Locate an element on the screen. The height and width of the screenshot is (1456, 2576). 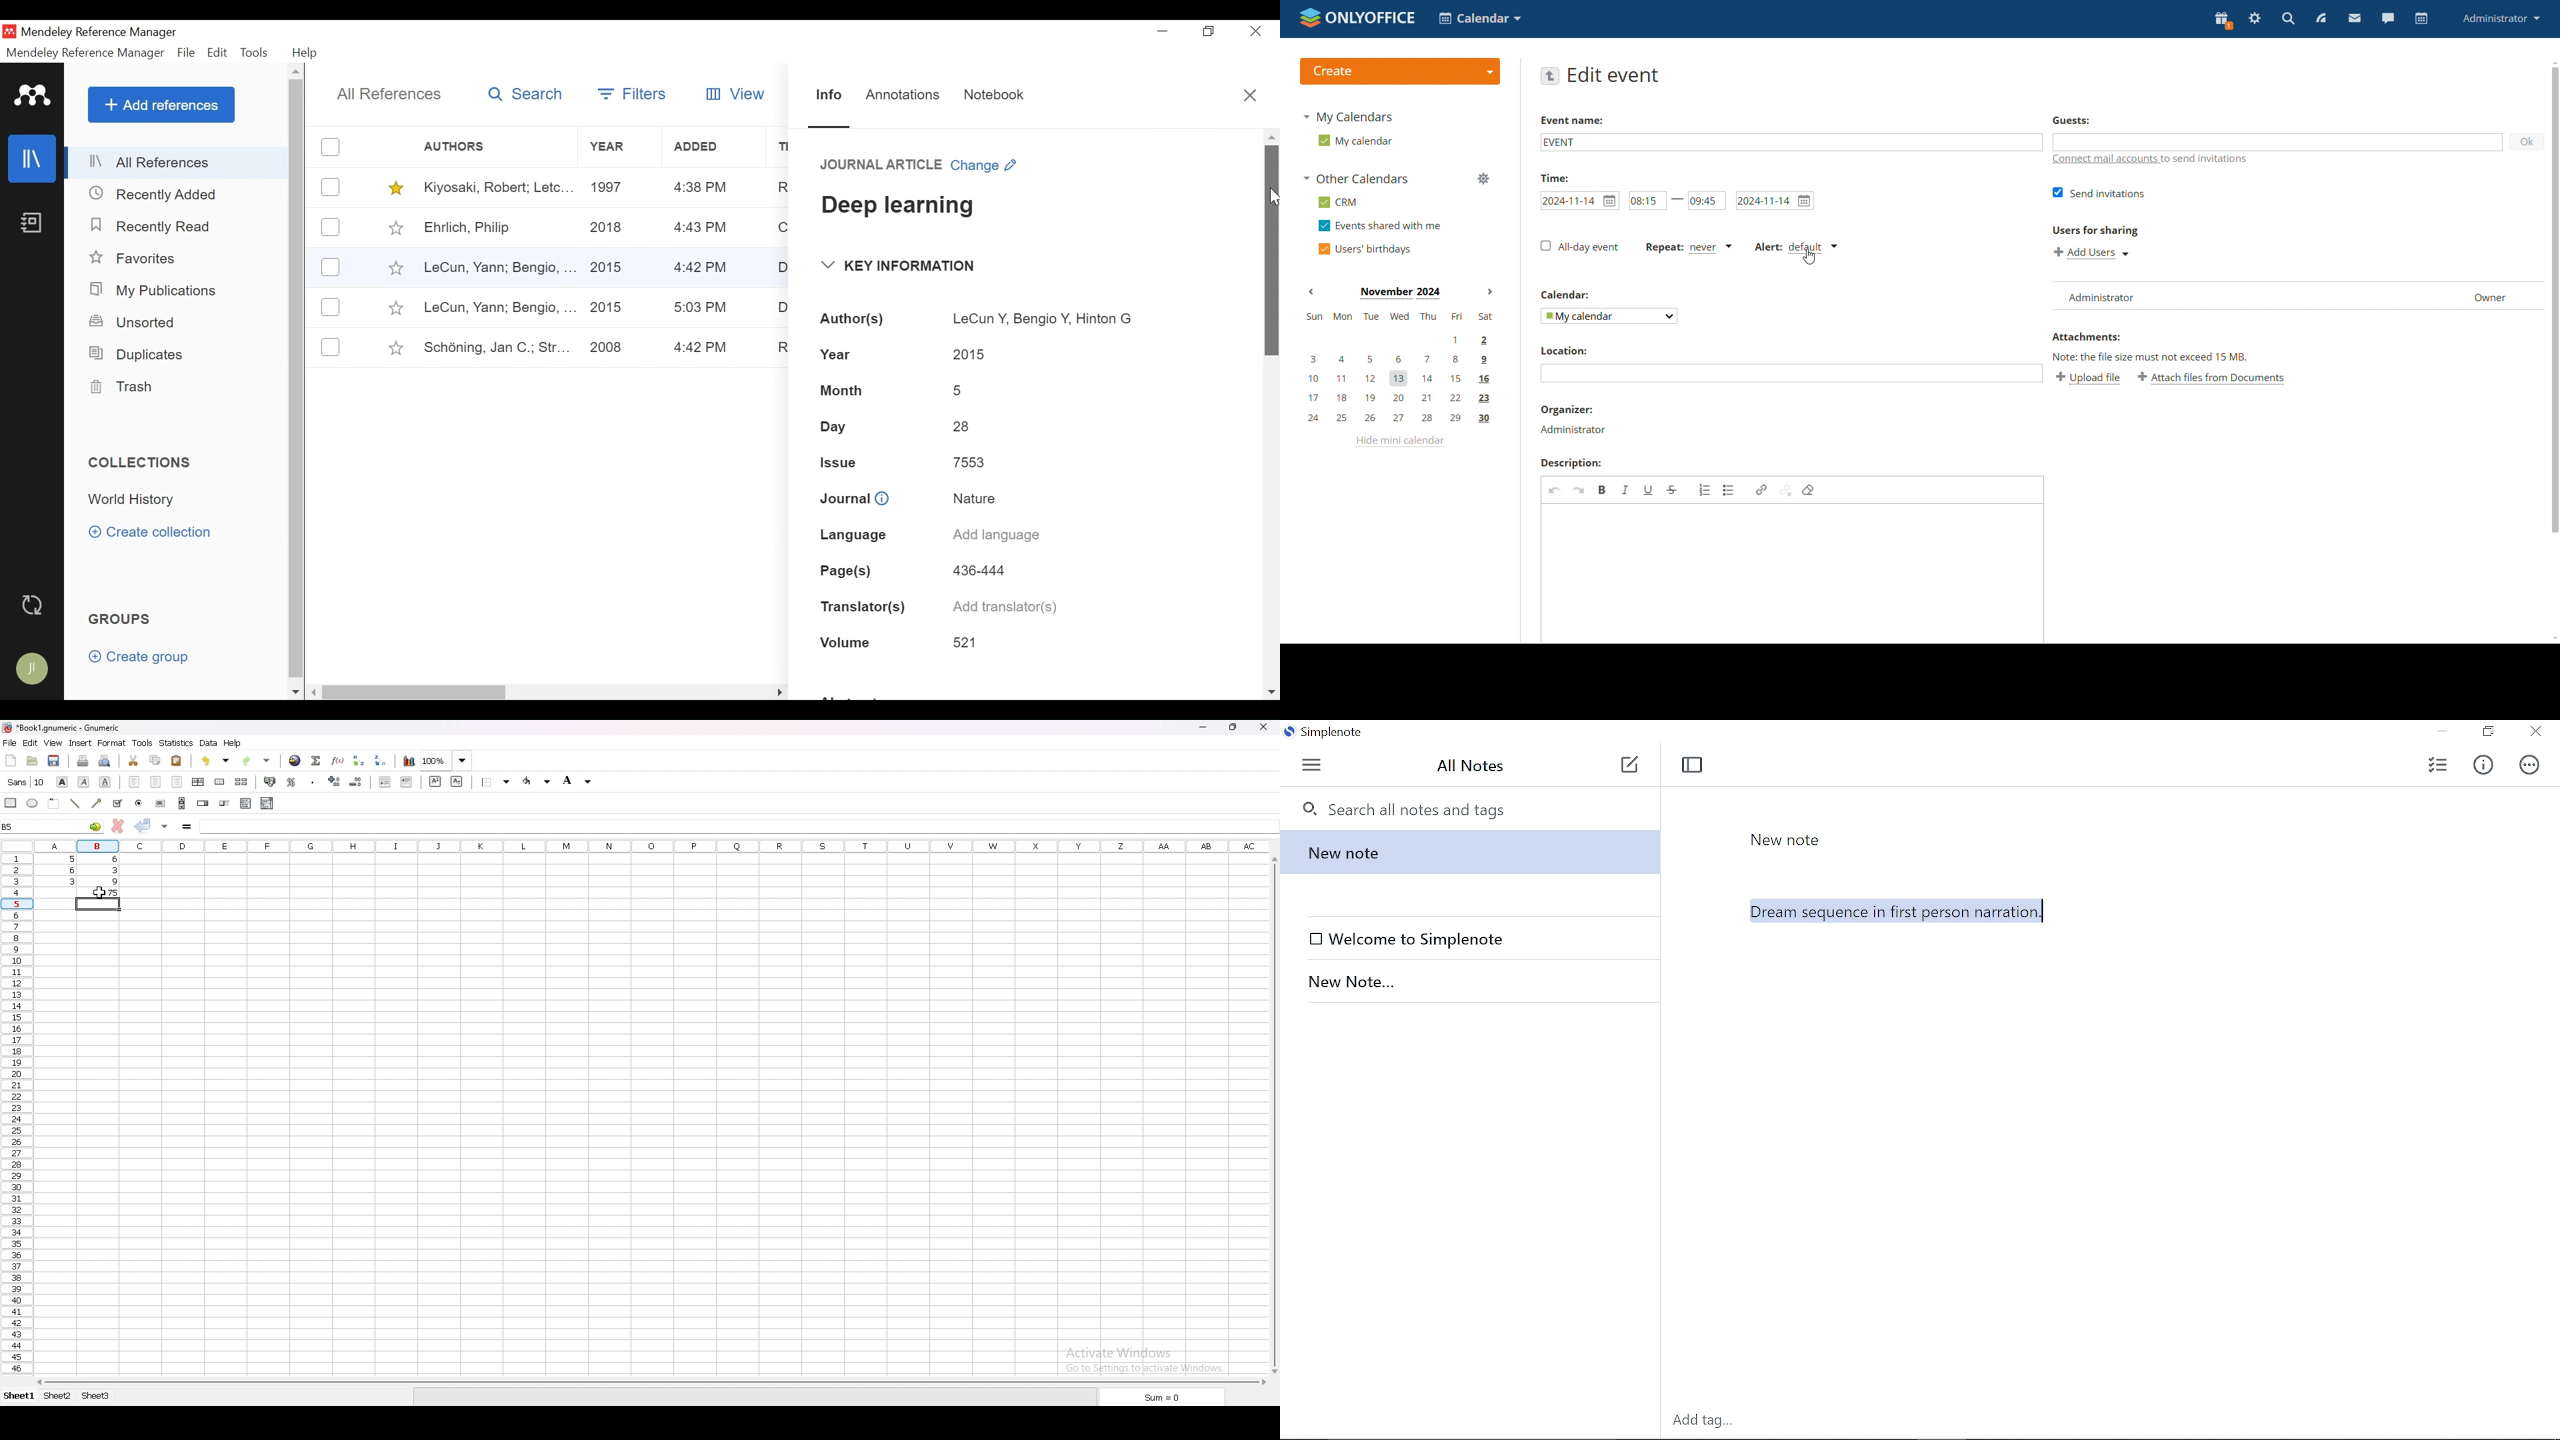
Search all notes and tags is located at coordinates (1477, 808).